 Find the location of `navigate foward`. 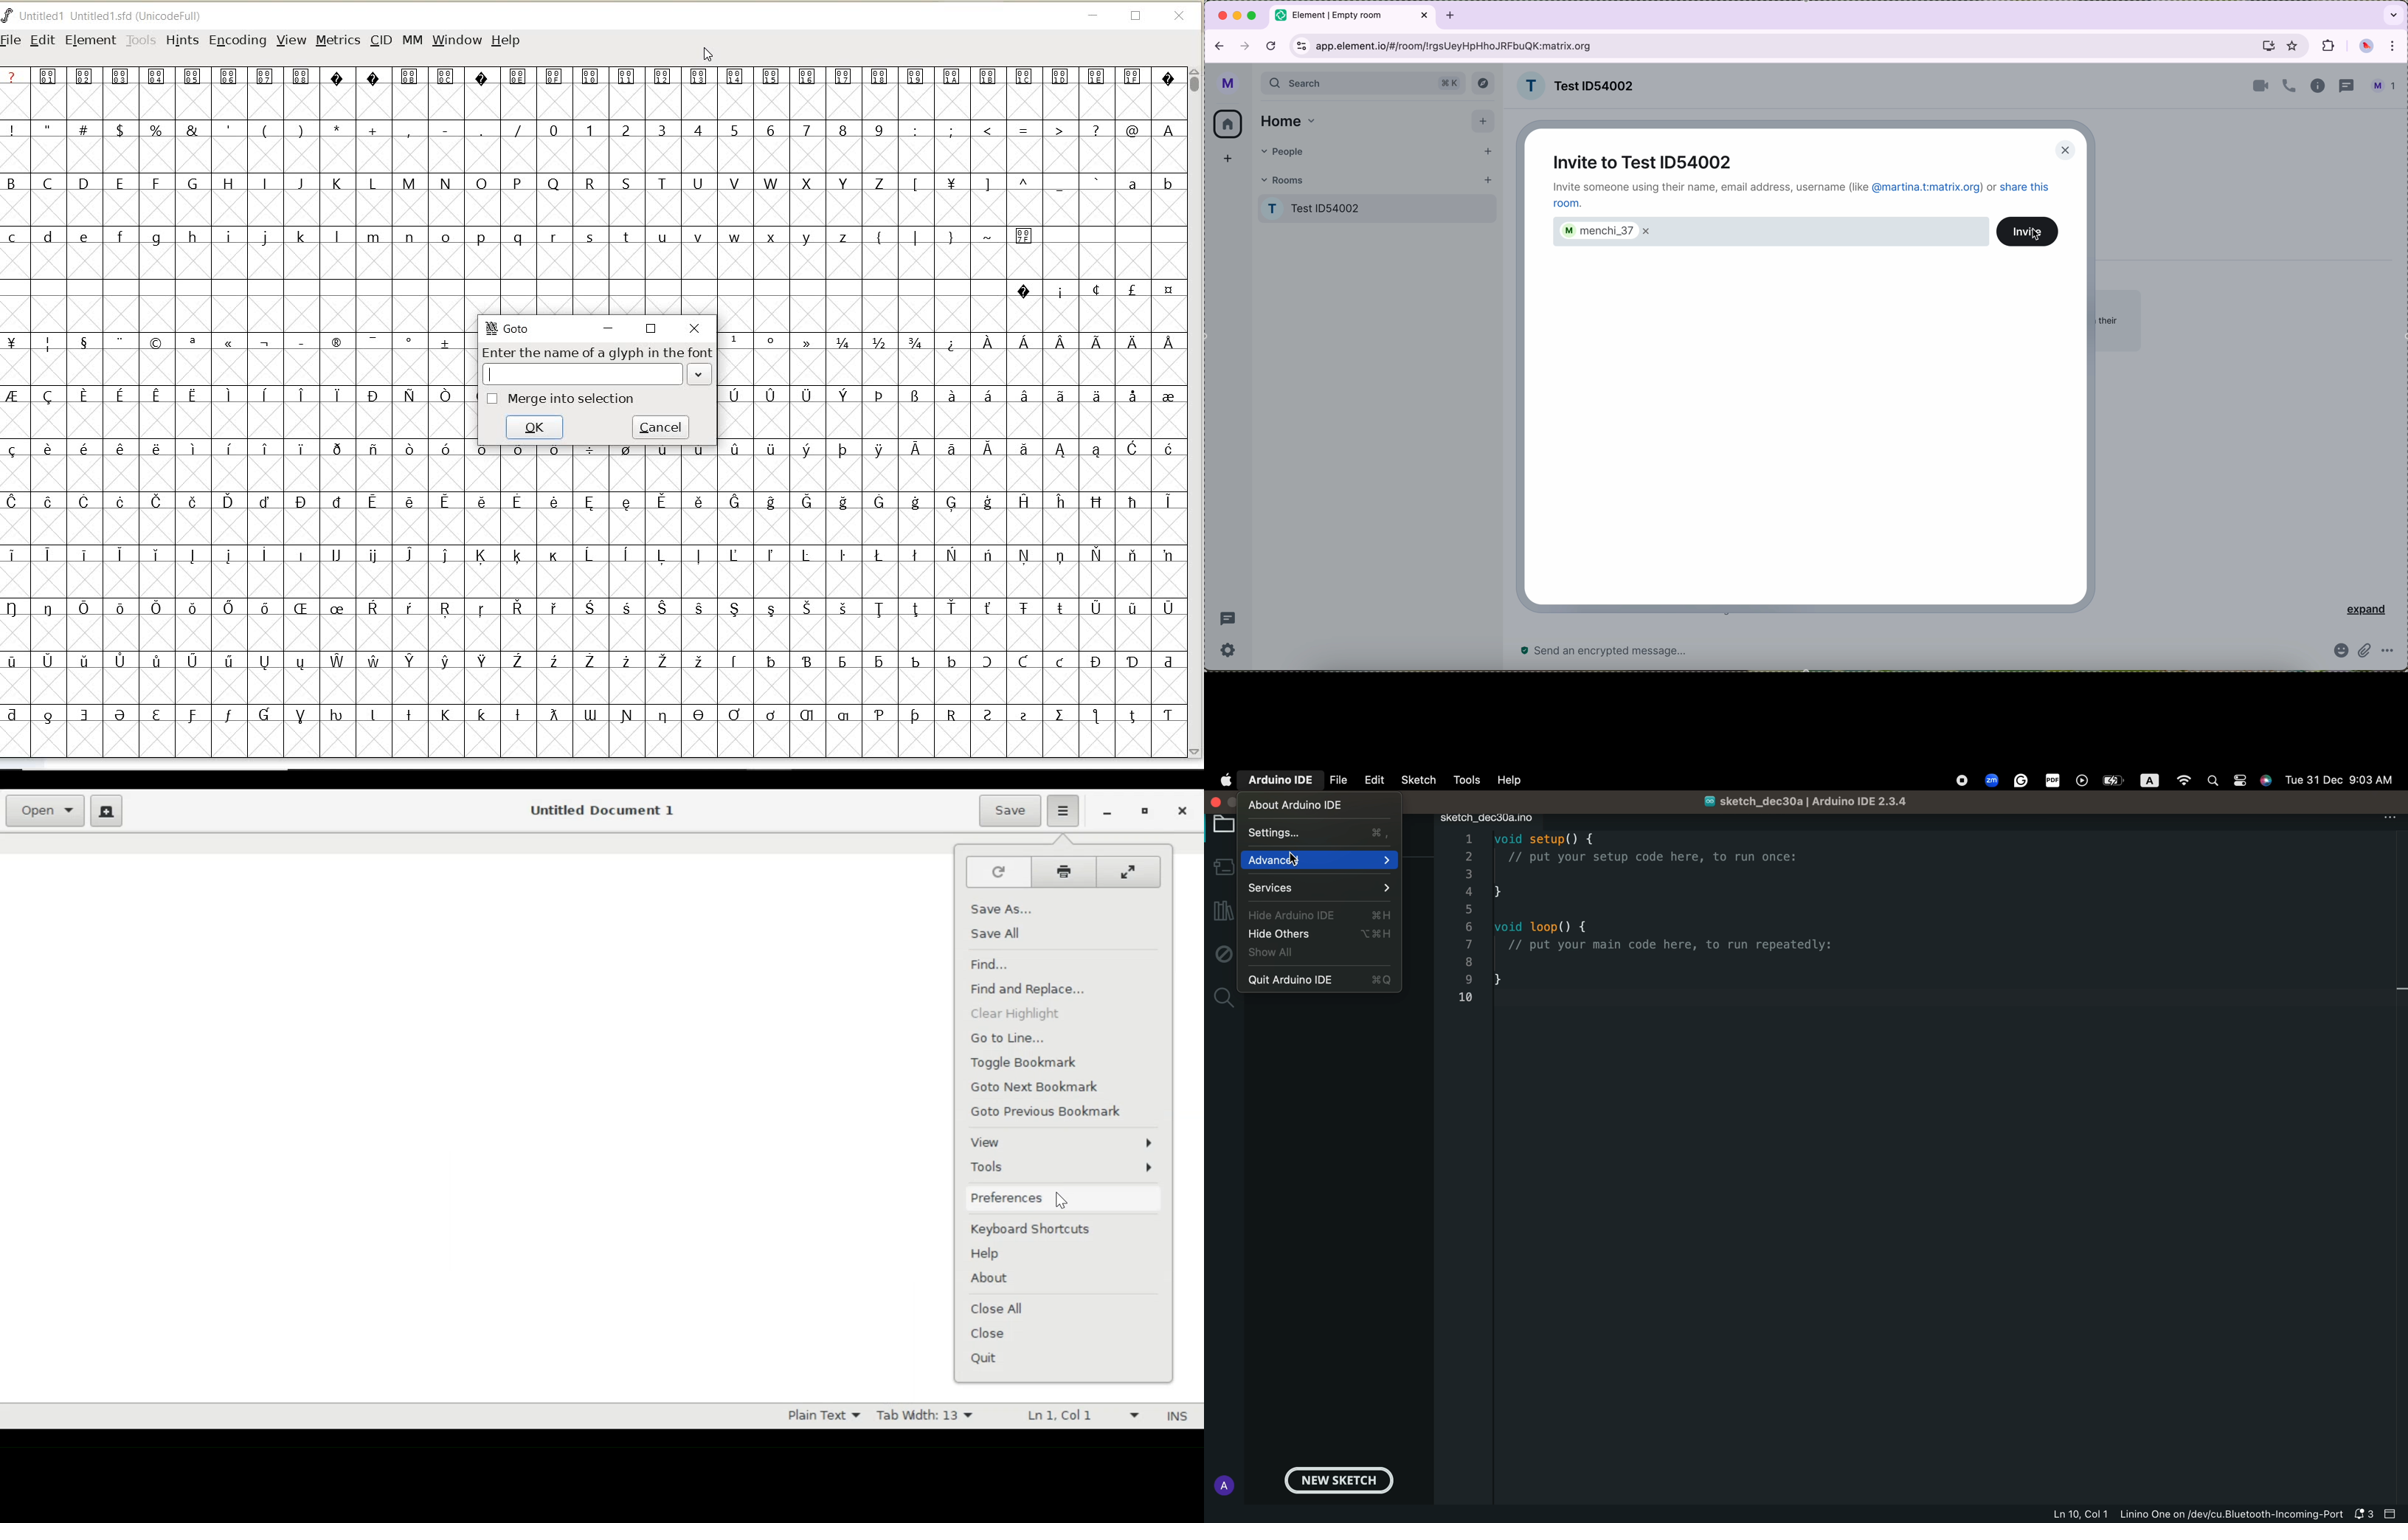

navigate foward is located at coordinates (1244, 46).